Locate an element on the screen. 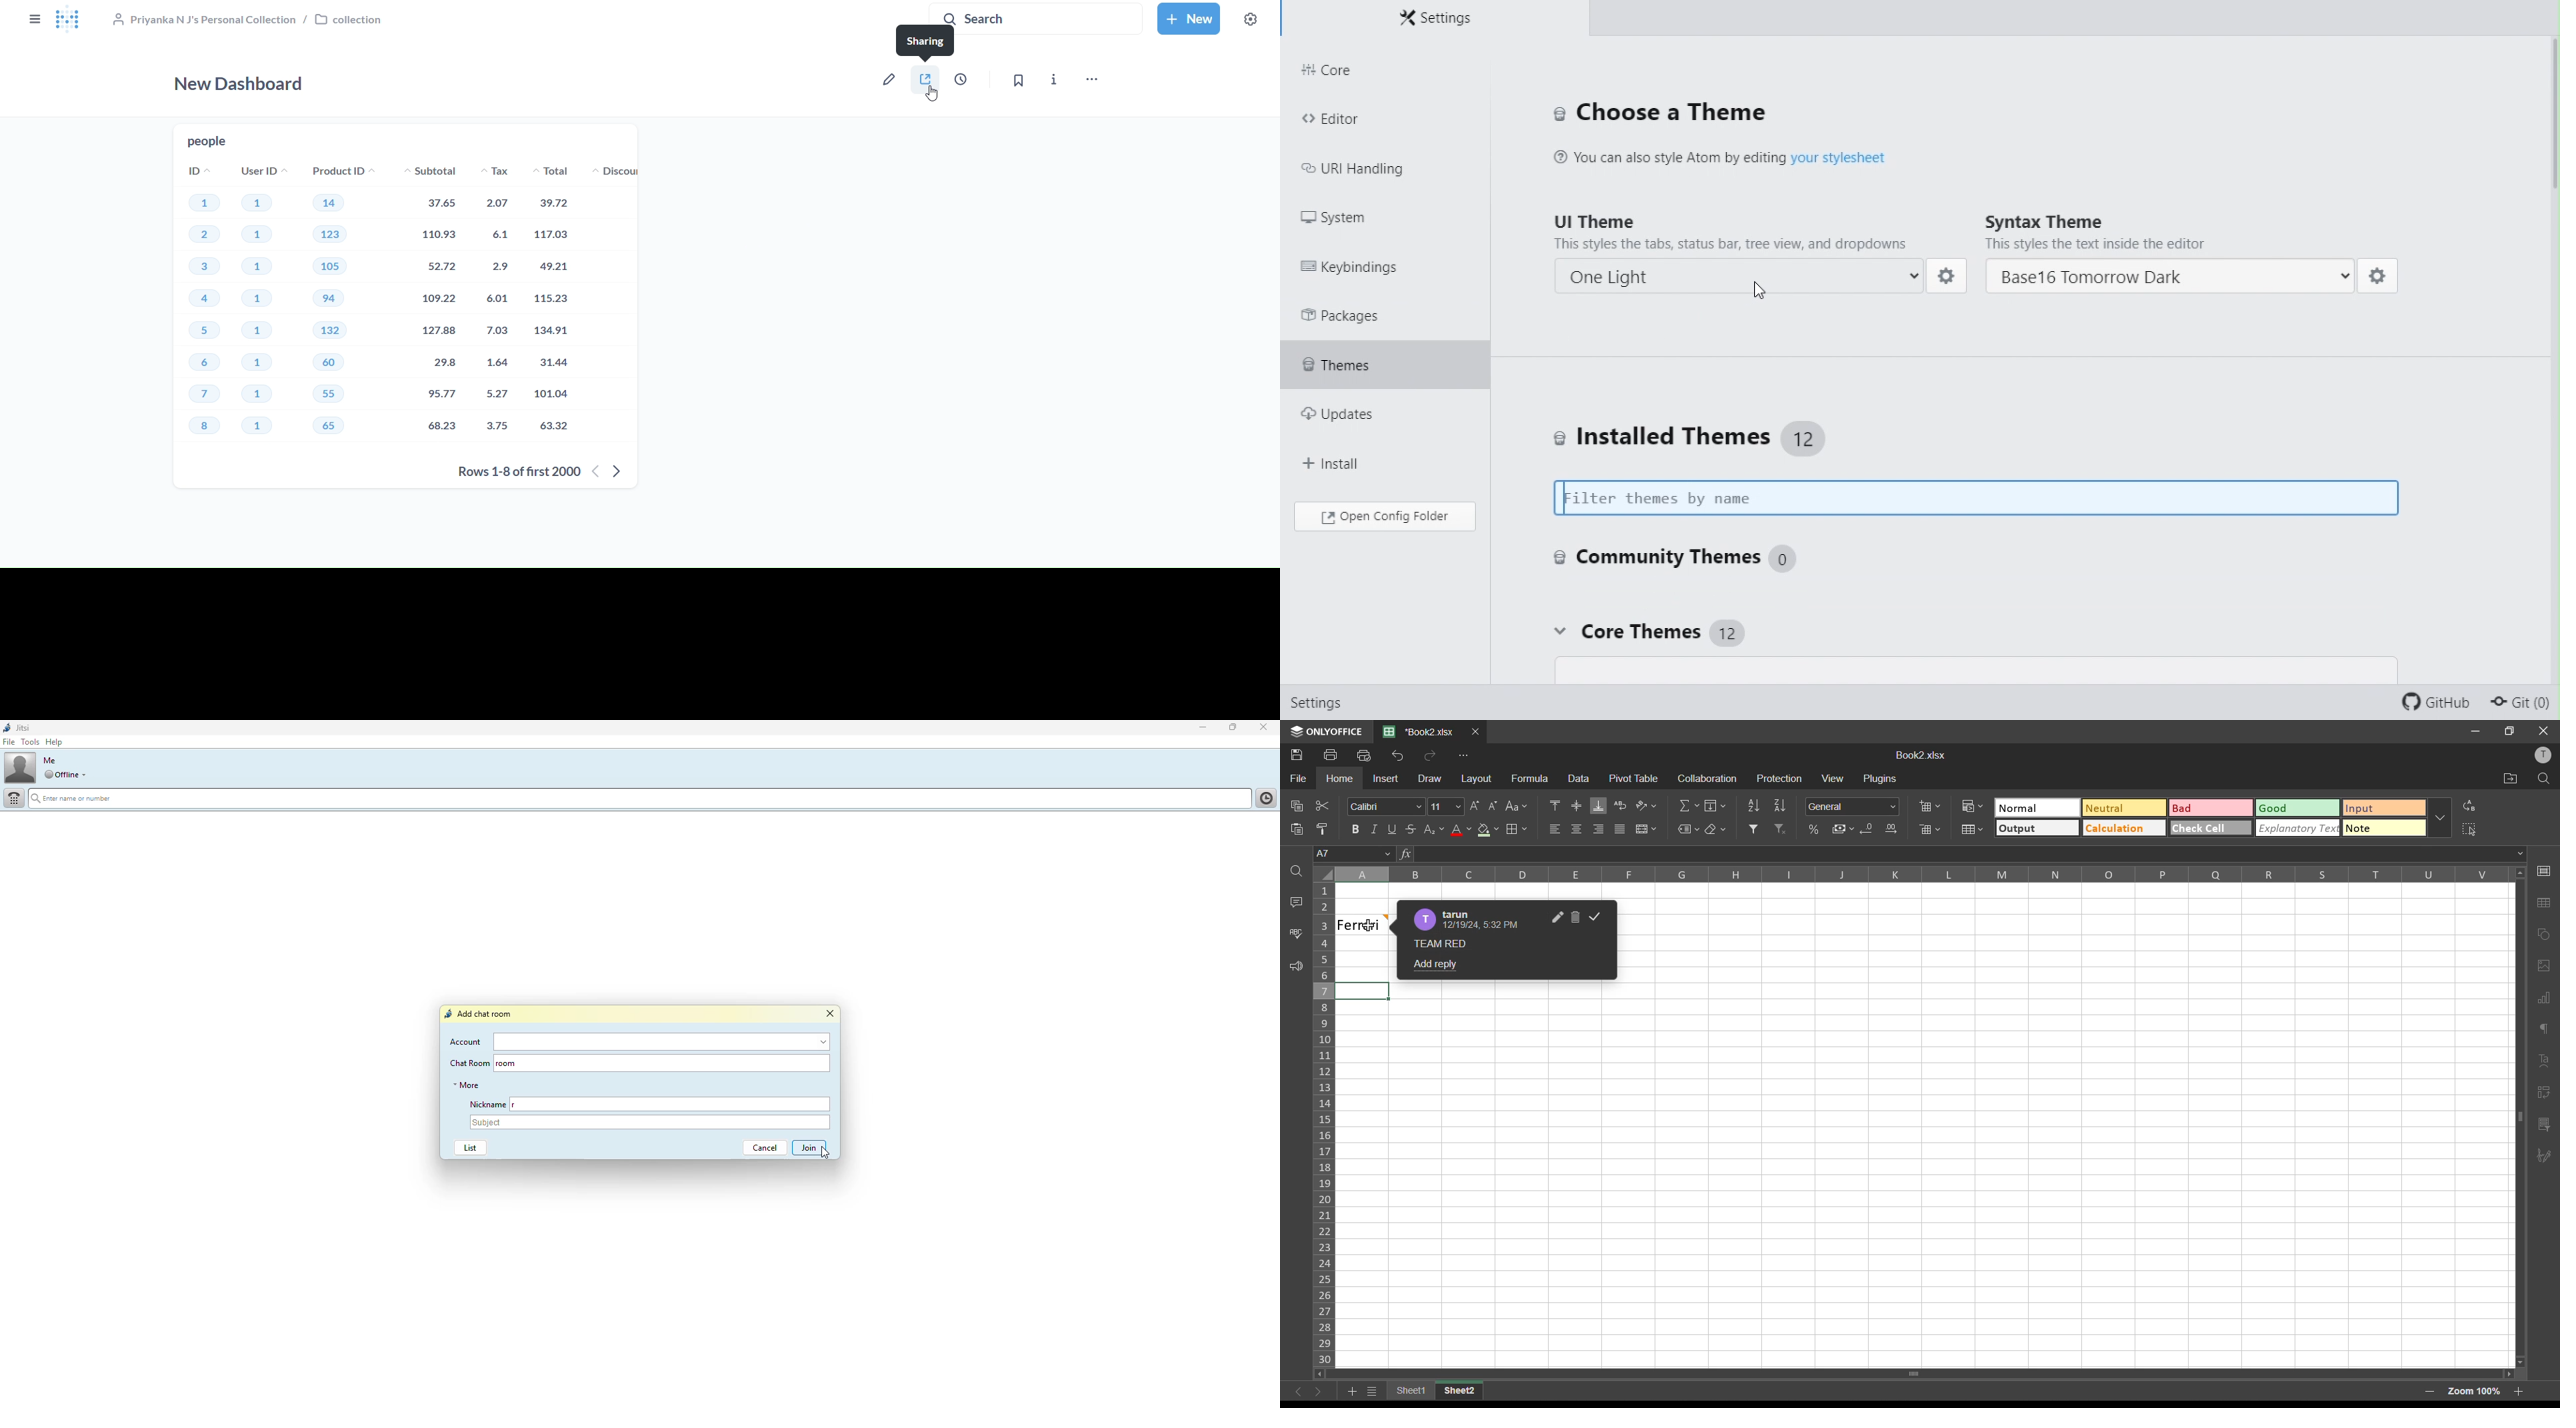  dial pad is located at coordinates (15, 798).